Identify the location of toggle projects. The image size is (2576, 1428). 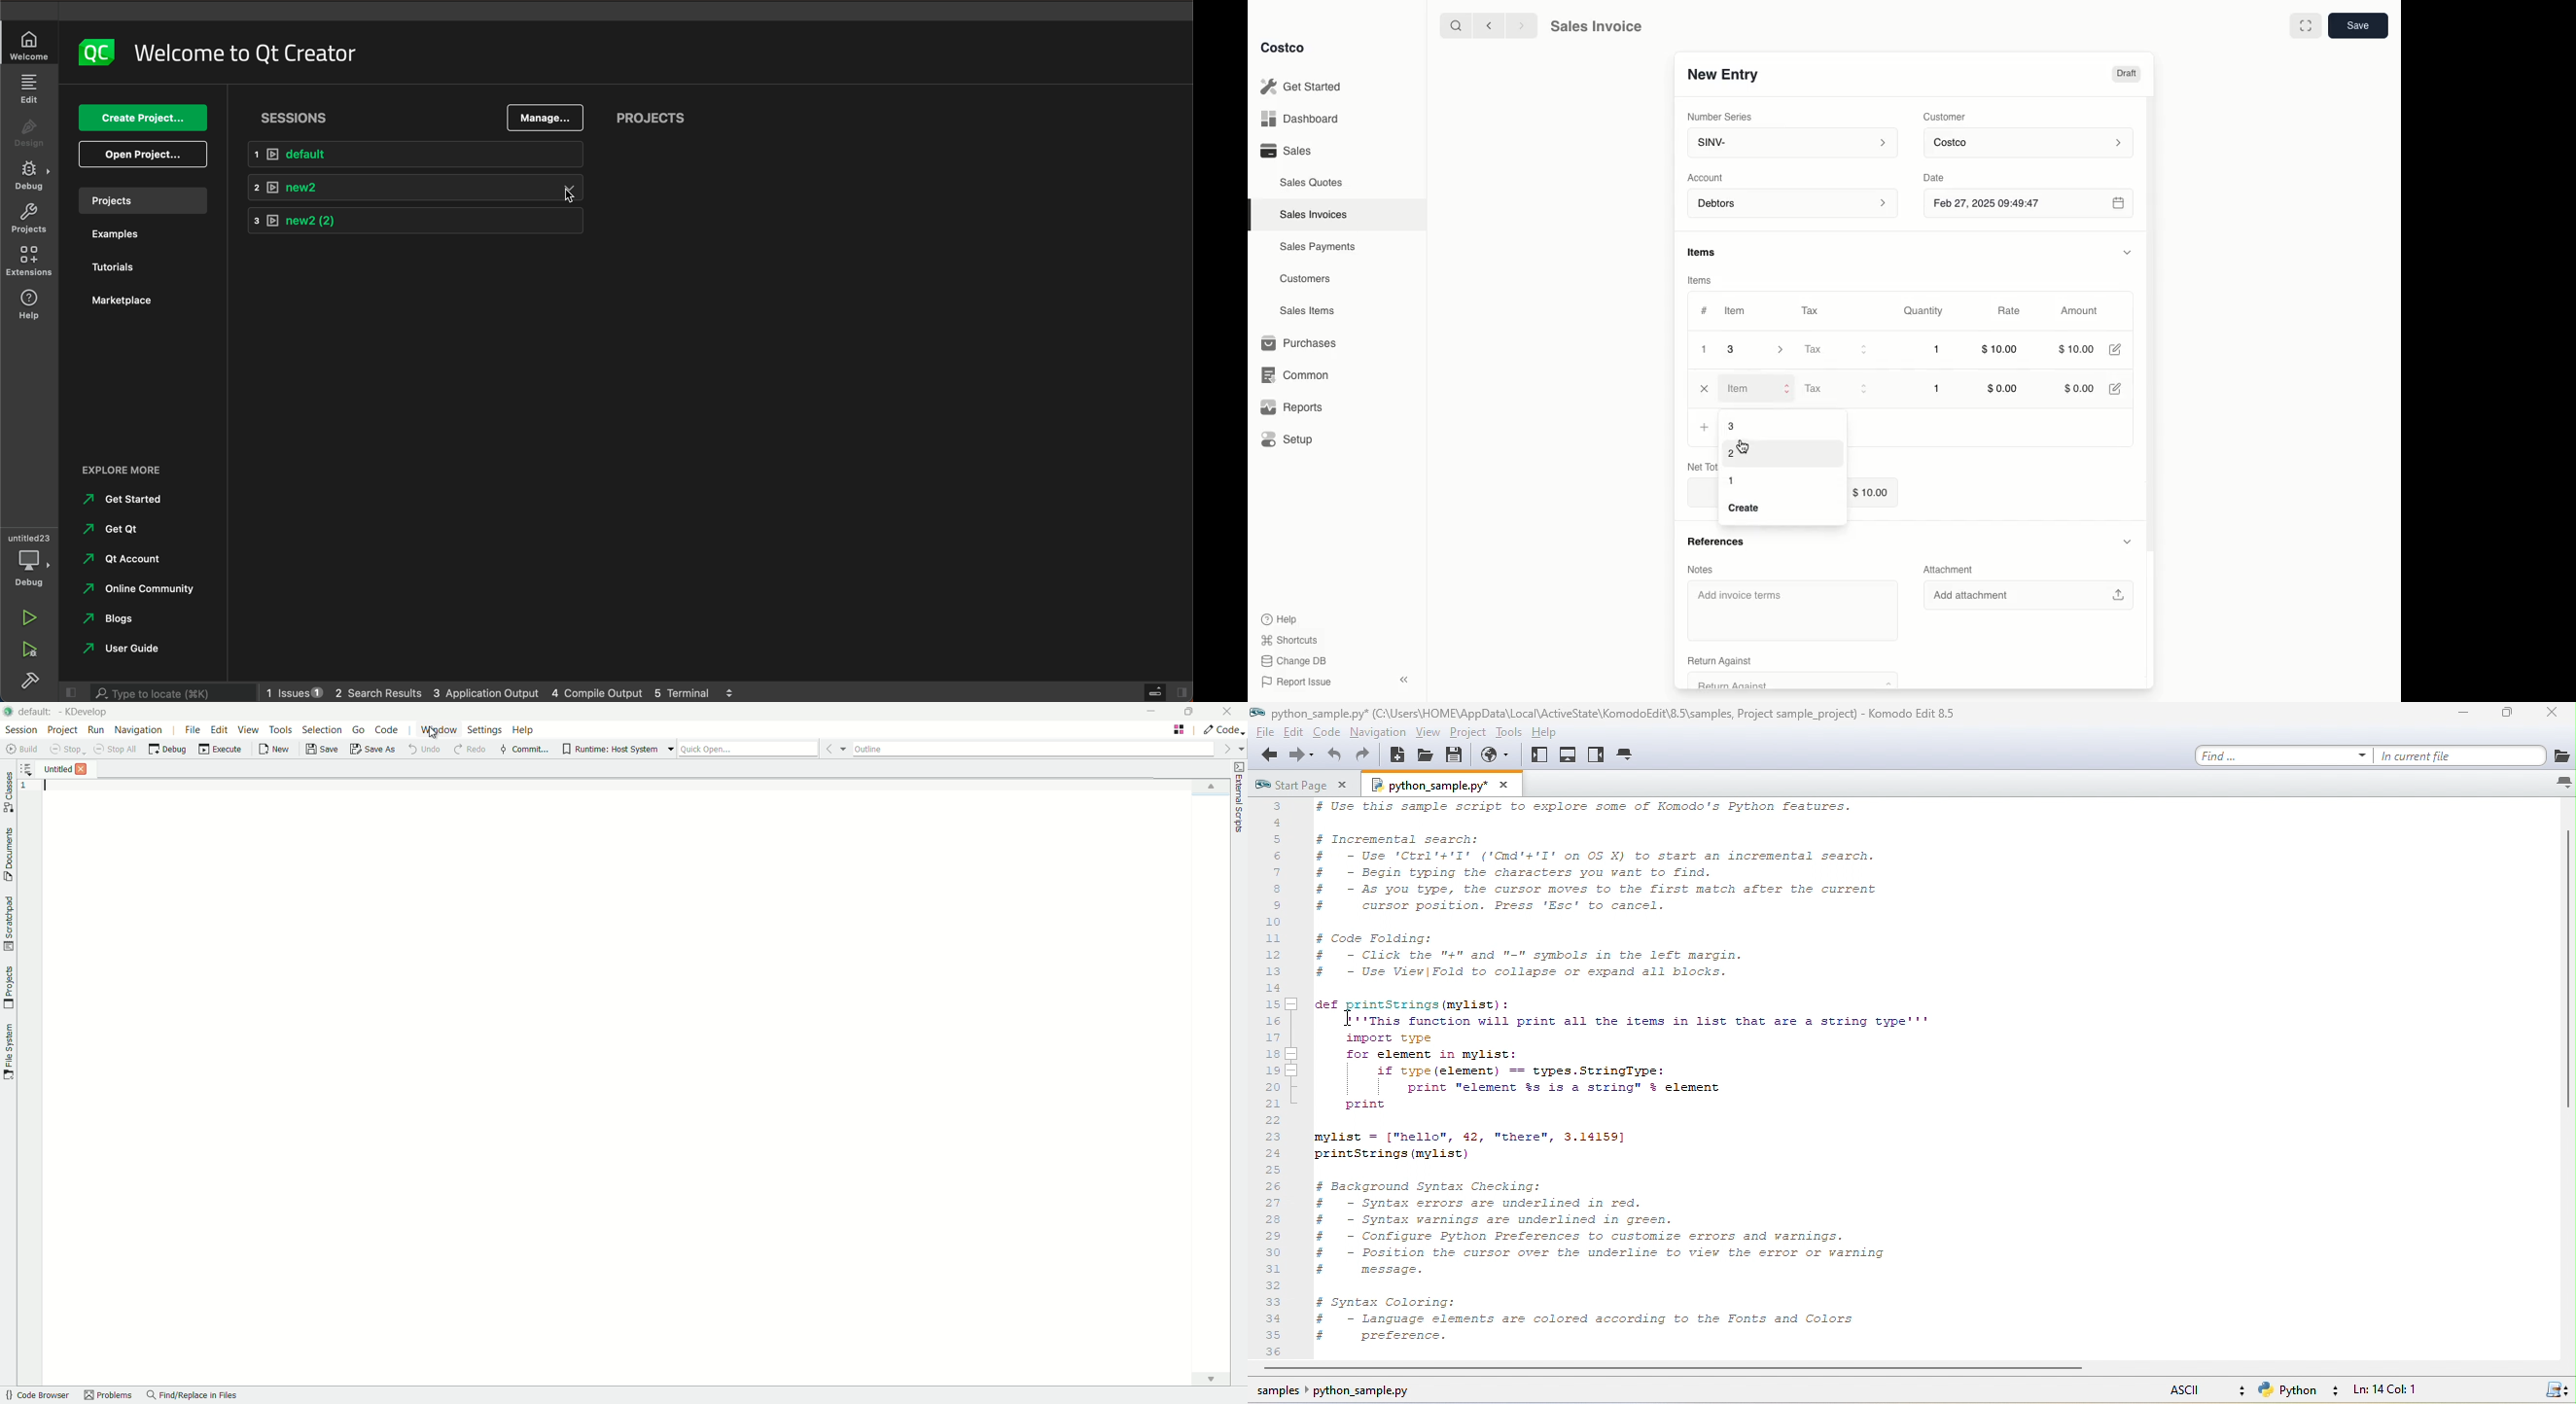
(8, 988).